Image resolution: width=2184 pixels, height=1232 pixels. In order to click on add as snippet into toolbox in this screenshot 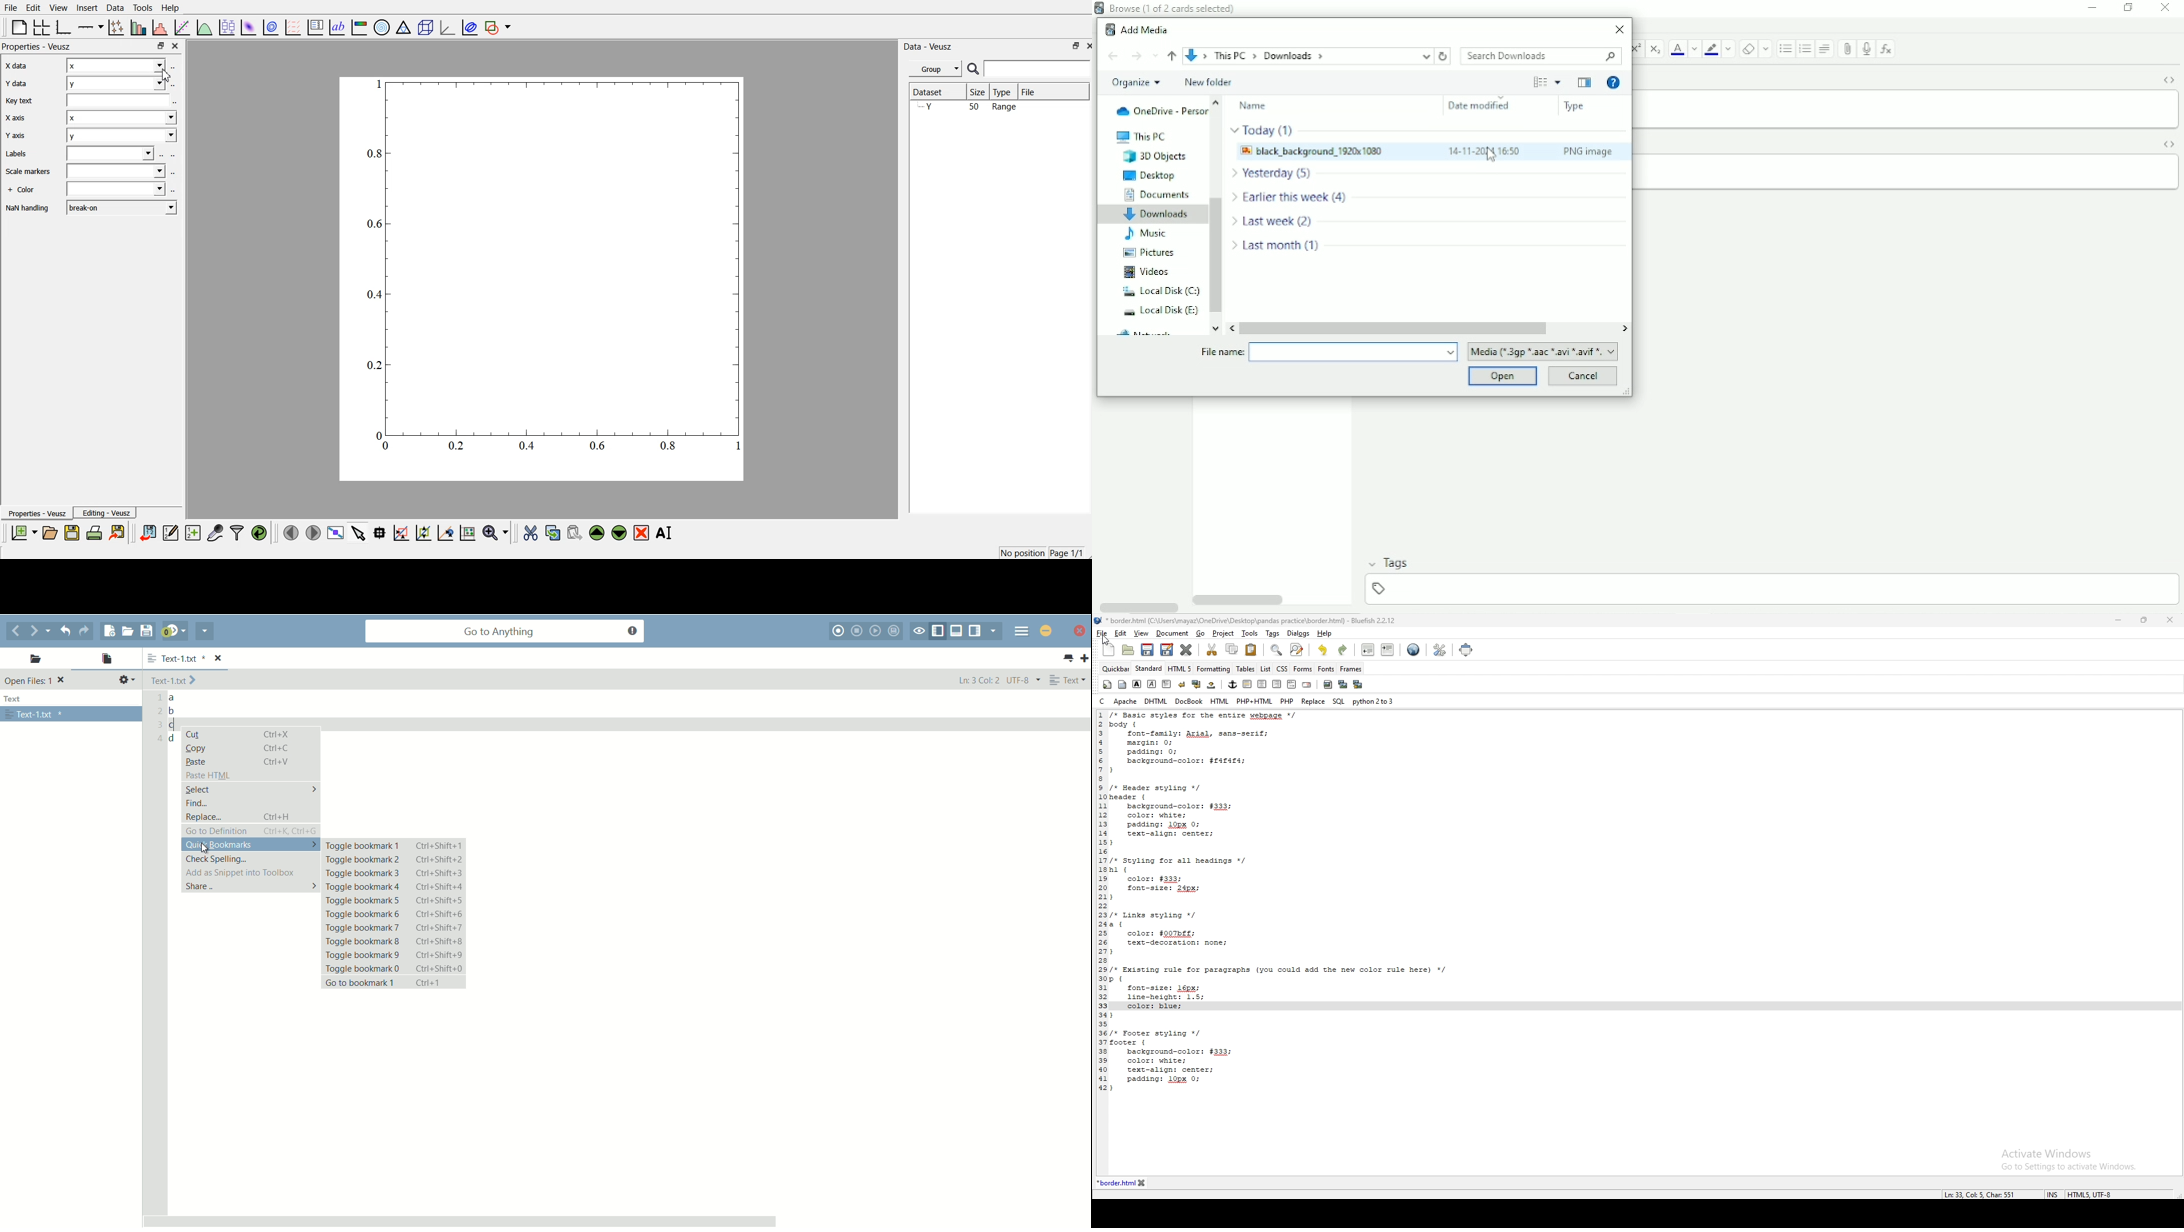, I will do `click(238, 872)`.